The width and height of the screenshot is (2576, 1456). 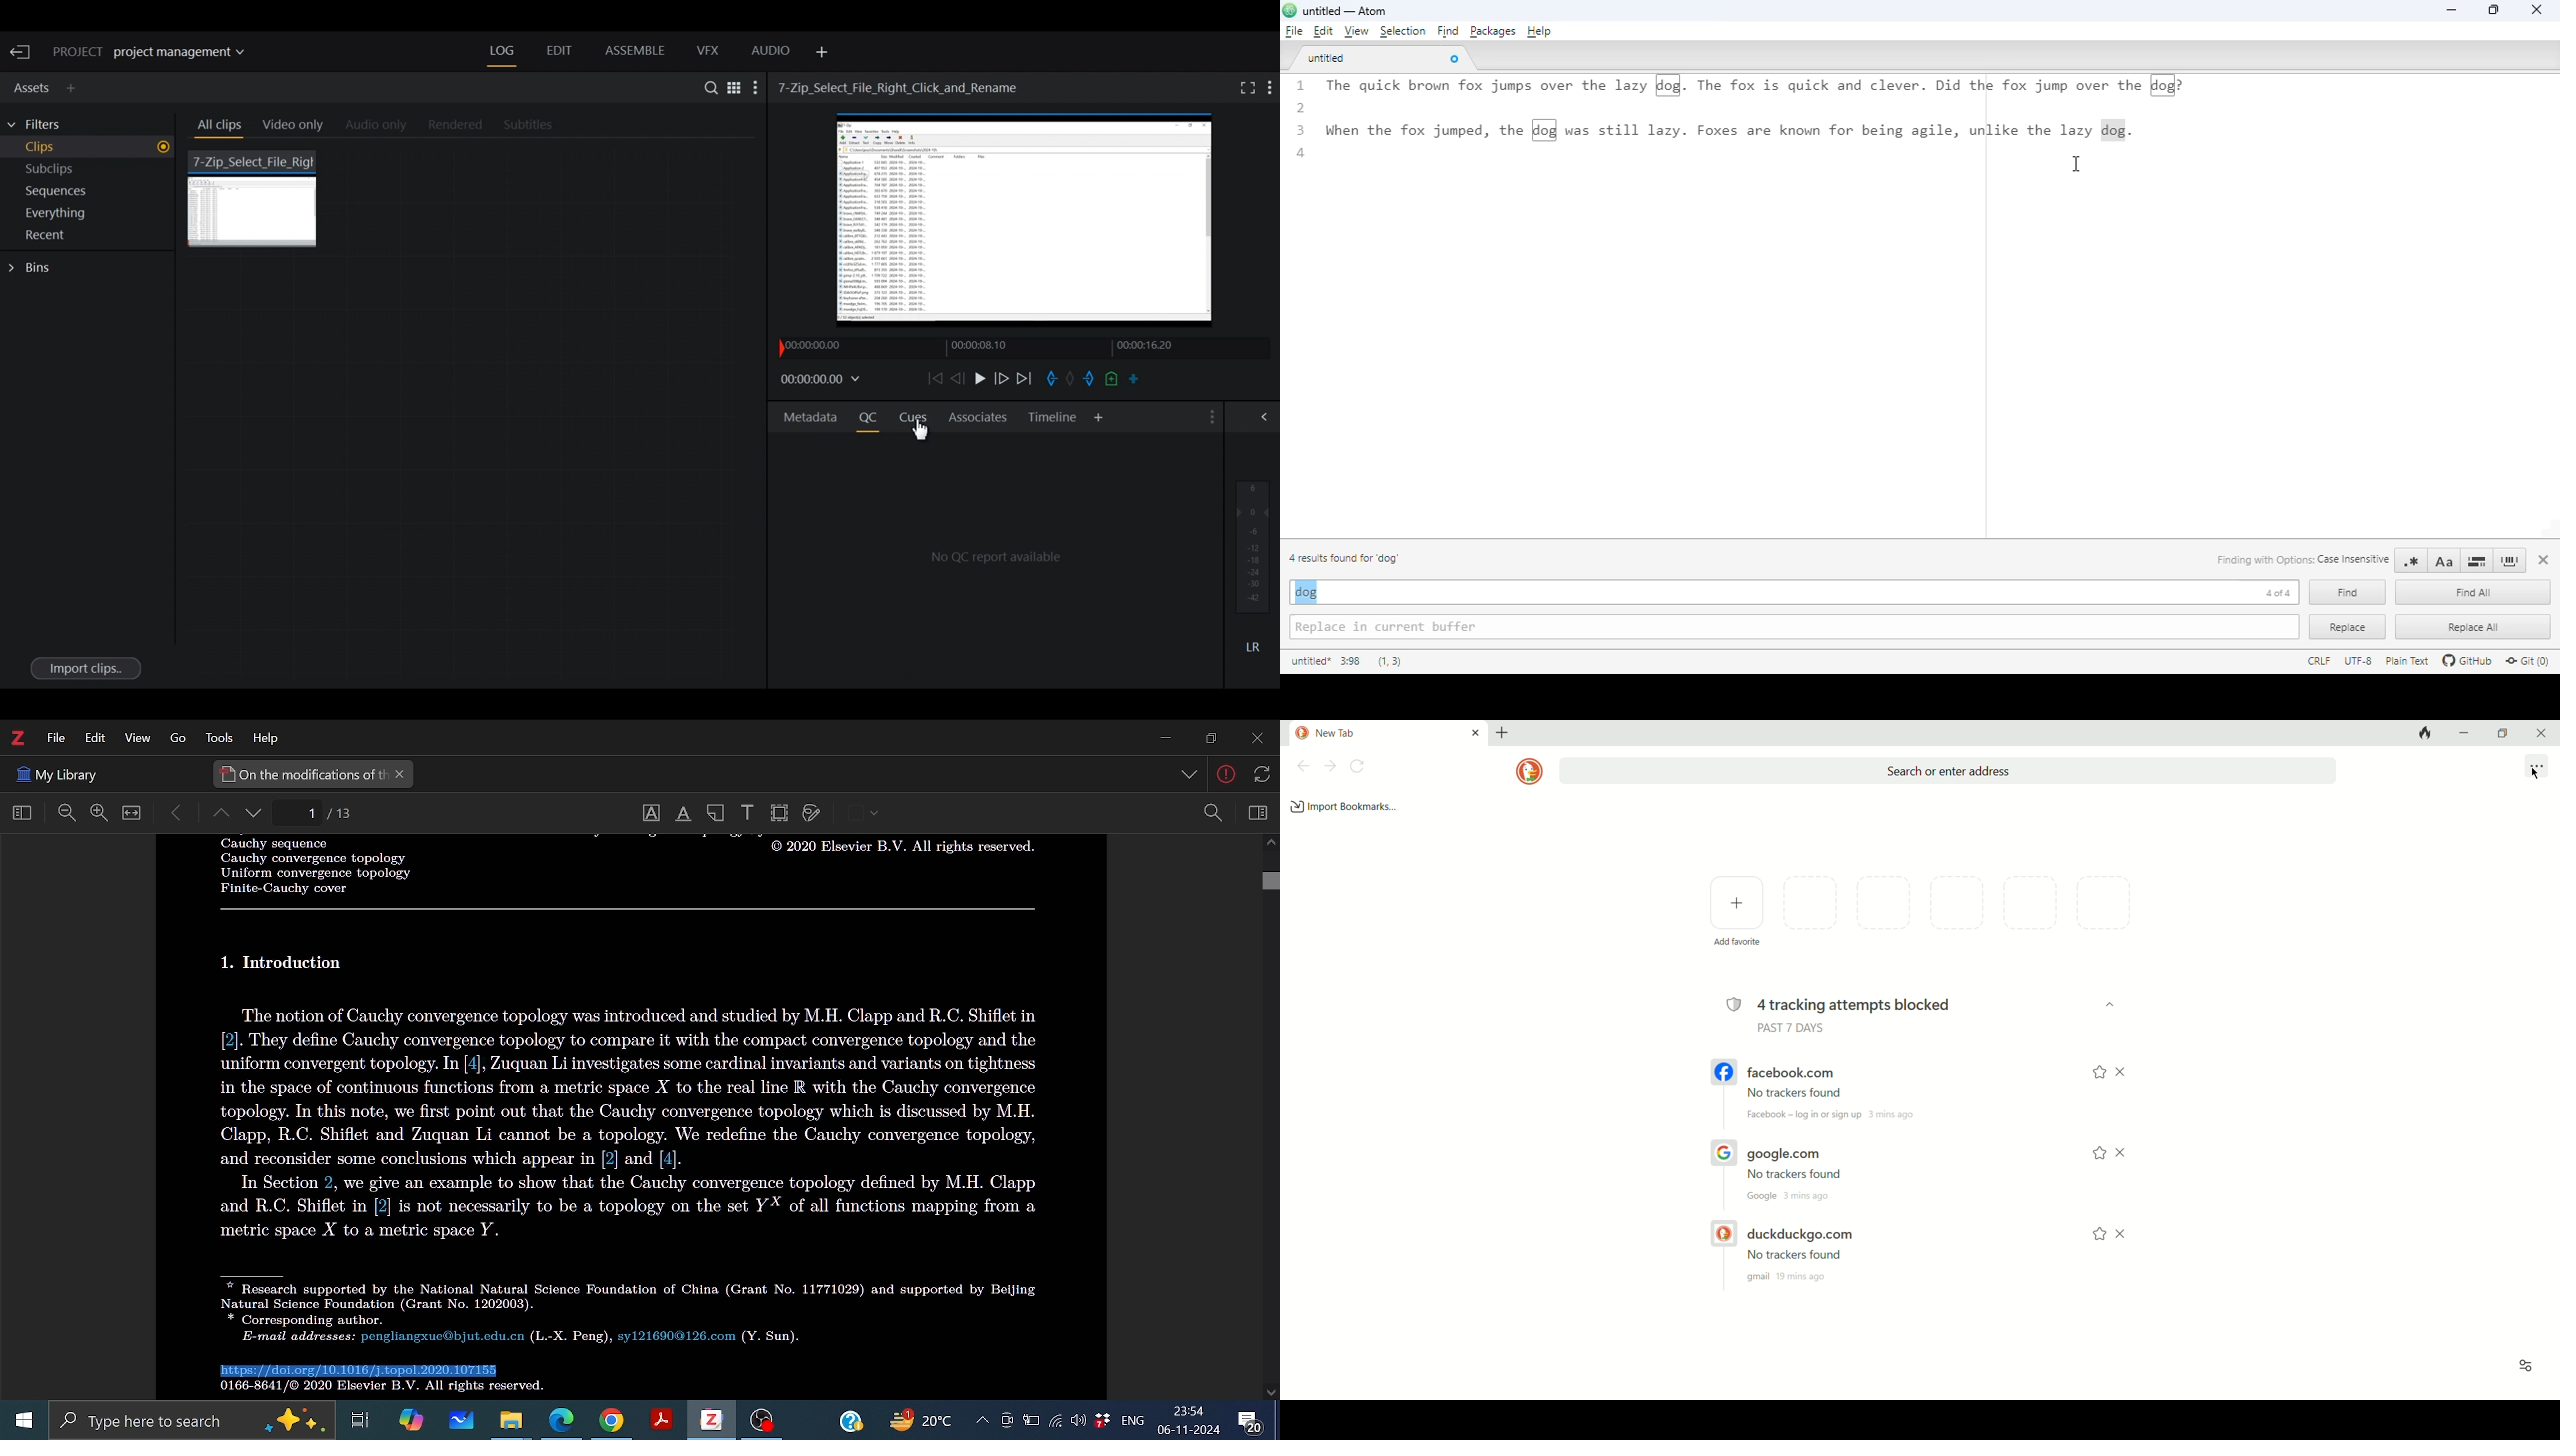 I want to click on Page up, so click(x=219, y=815).